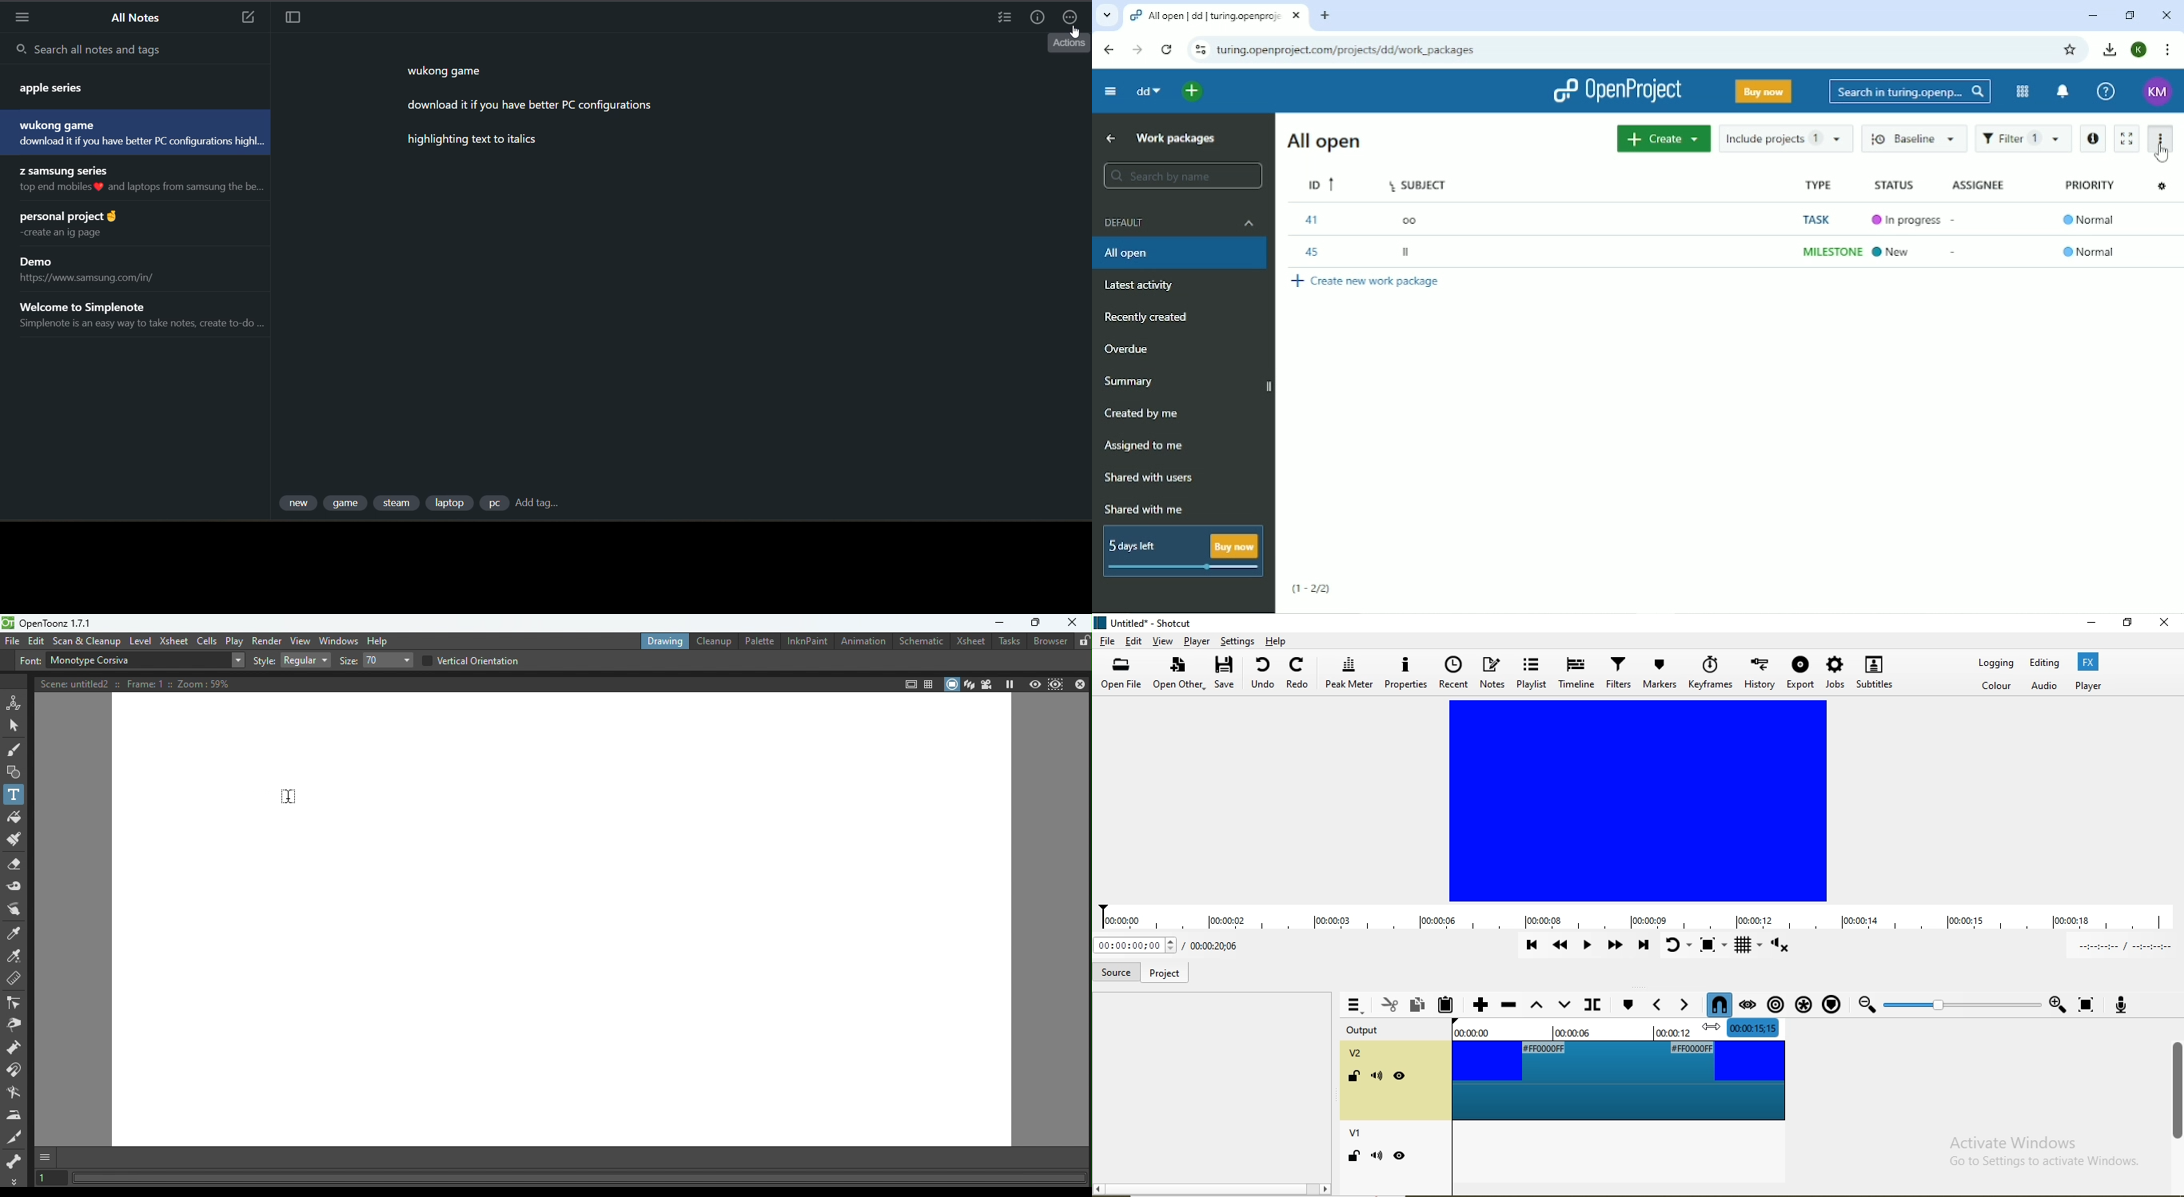  Describe the element at coordinates (22, 16) in the screenshot. I see `menu` at that location.